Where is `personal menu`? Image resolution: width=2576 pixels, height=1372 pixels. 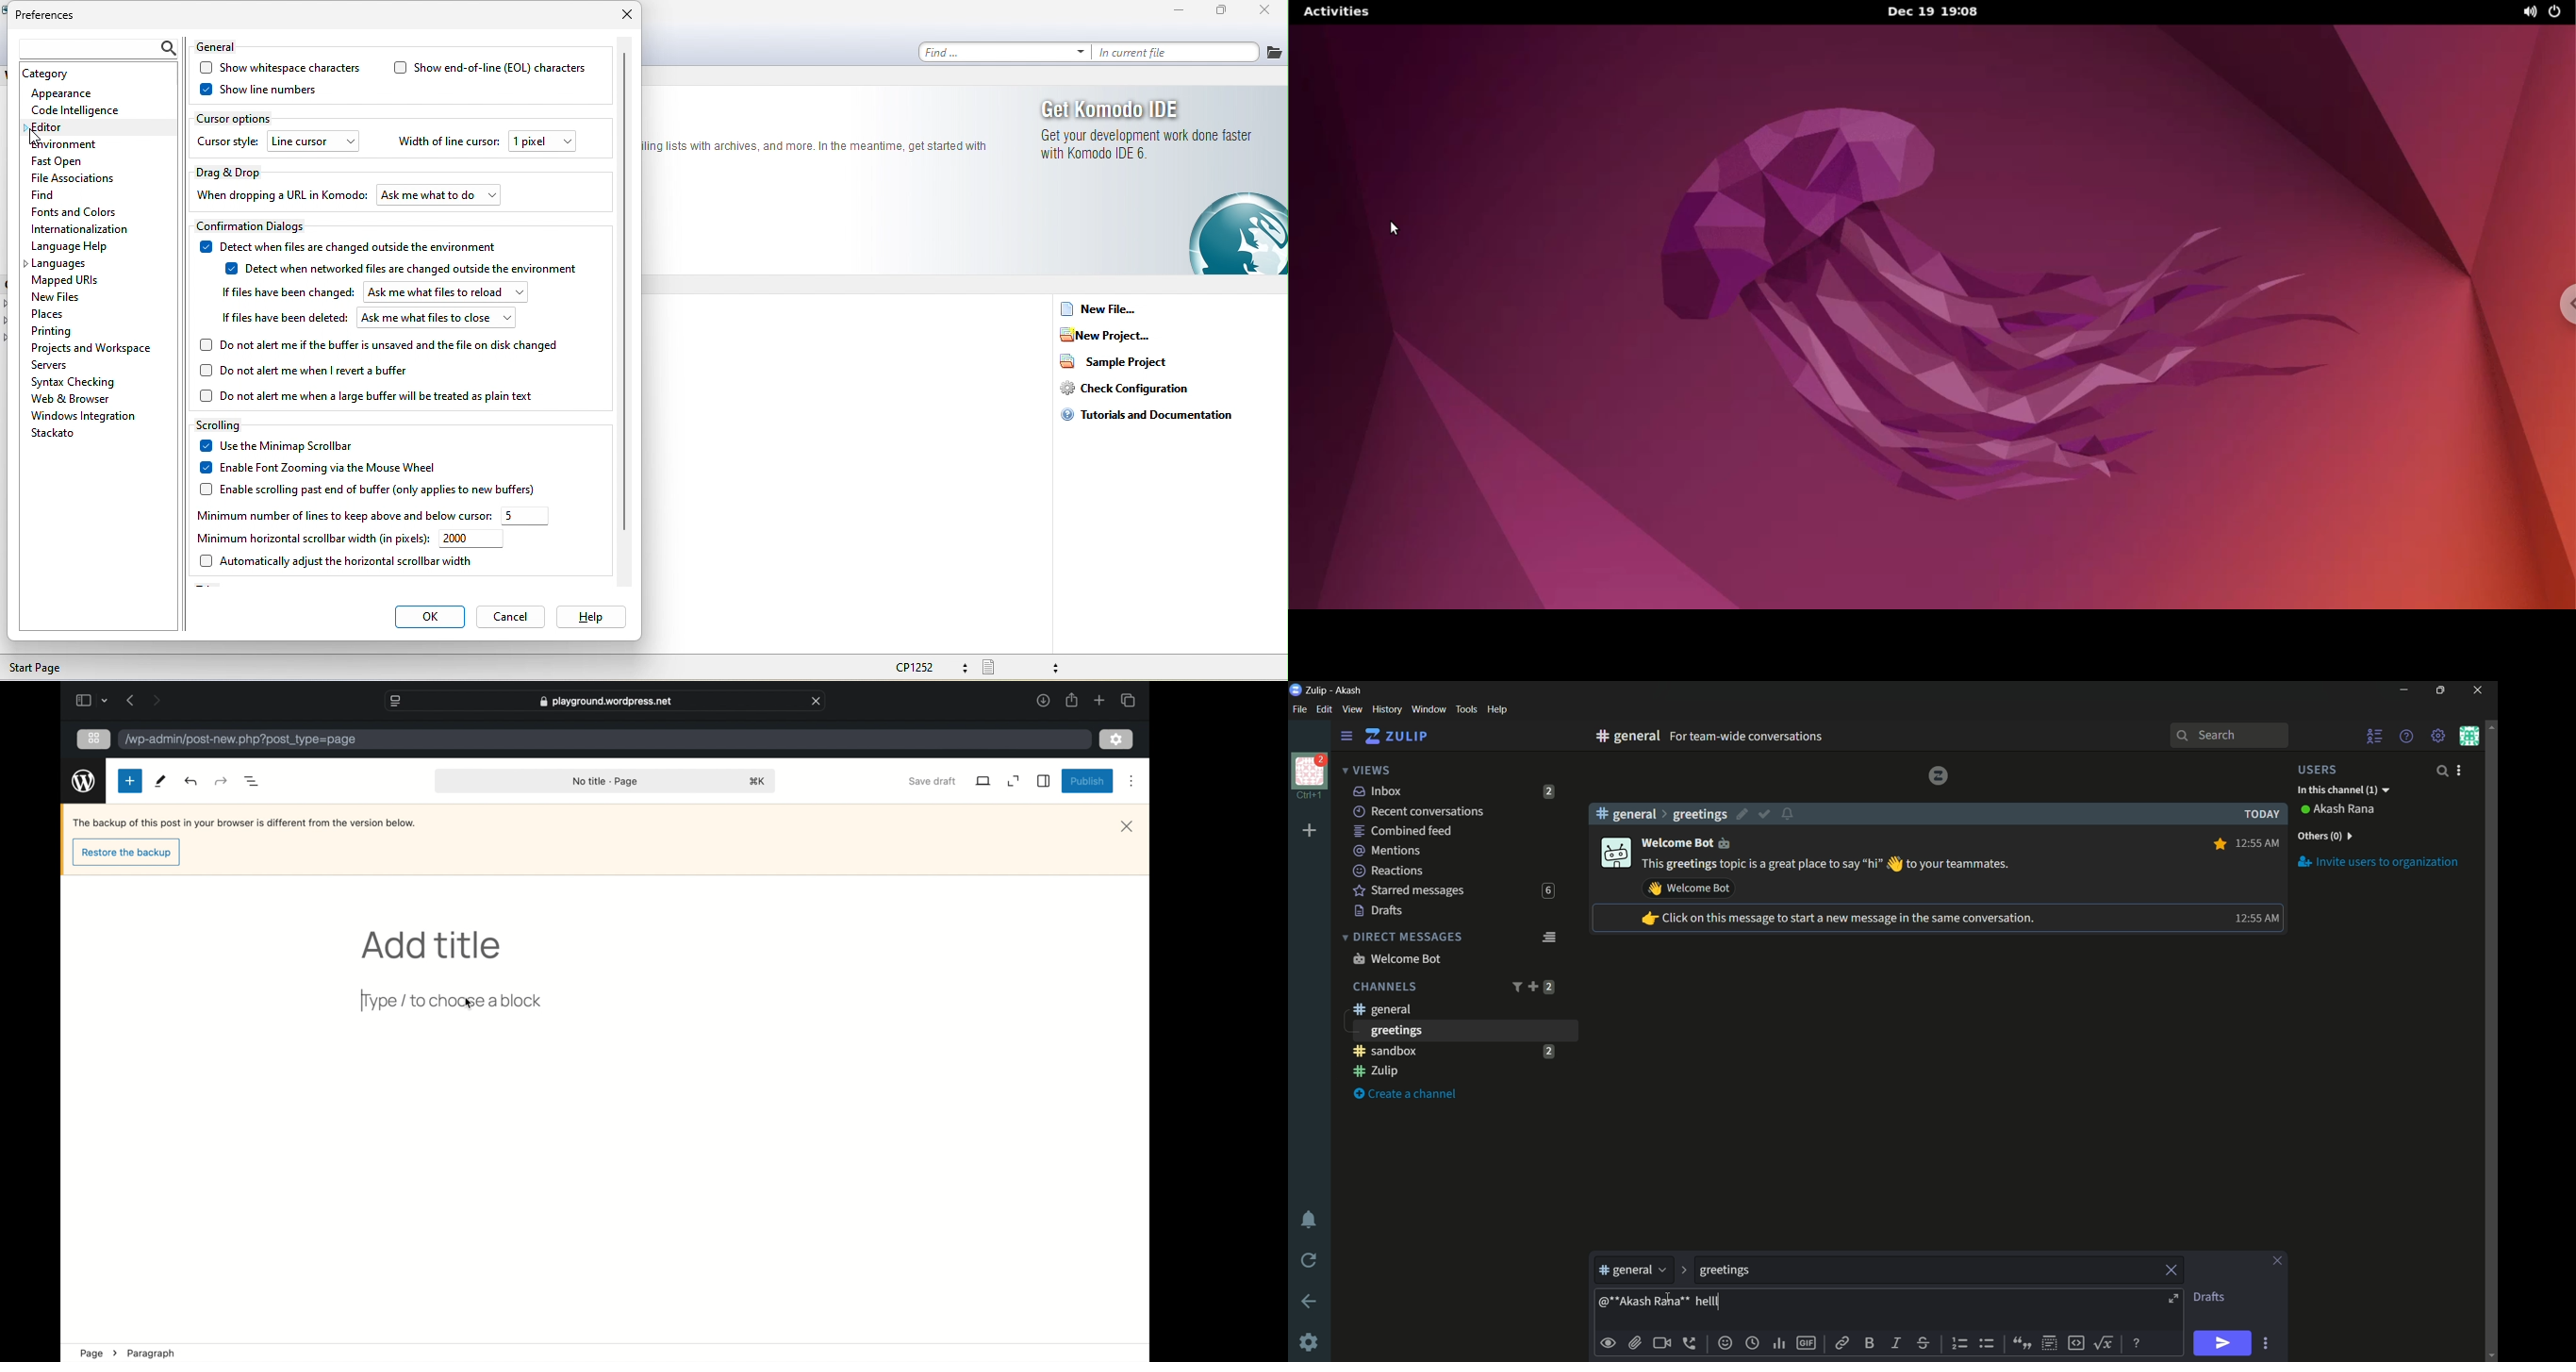
personal menu is located at coordinates (2469, 736).